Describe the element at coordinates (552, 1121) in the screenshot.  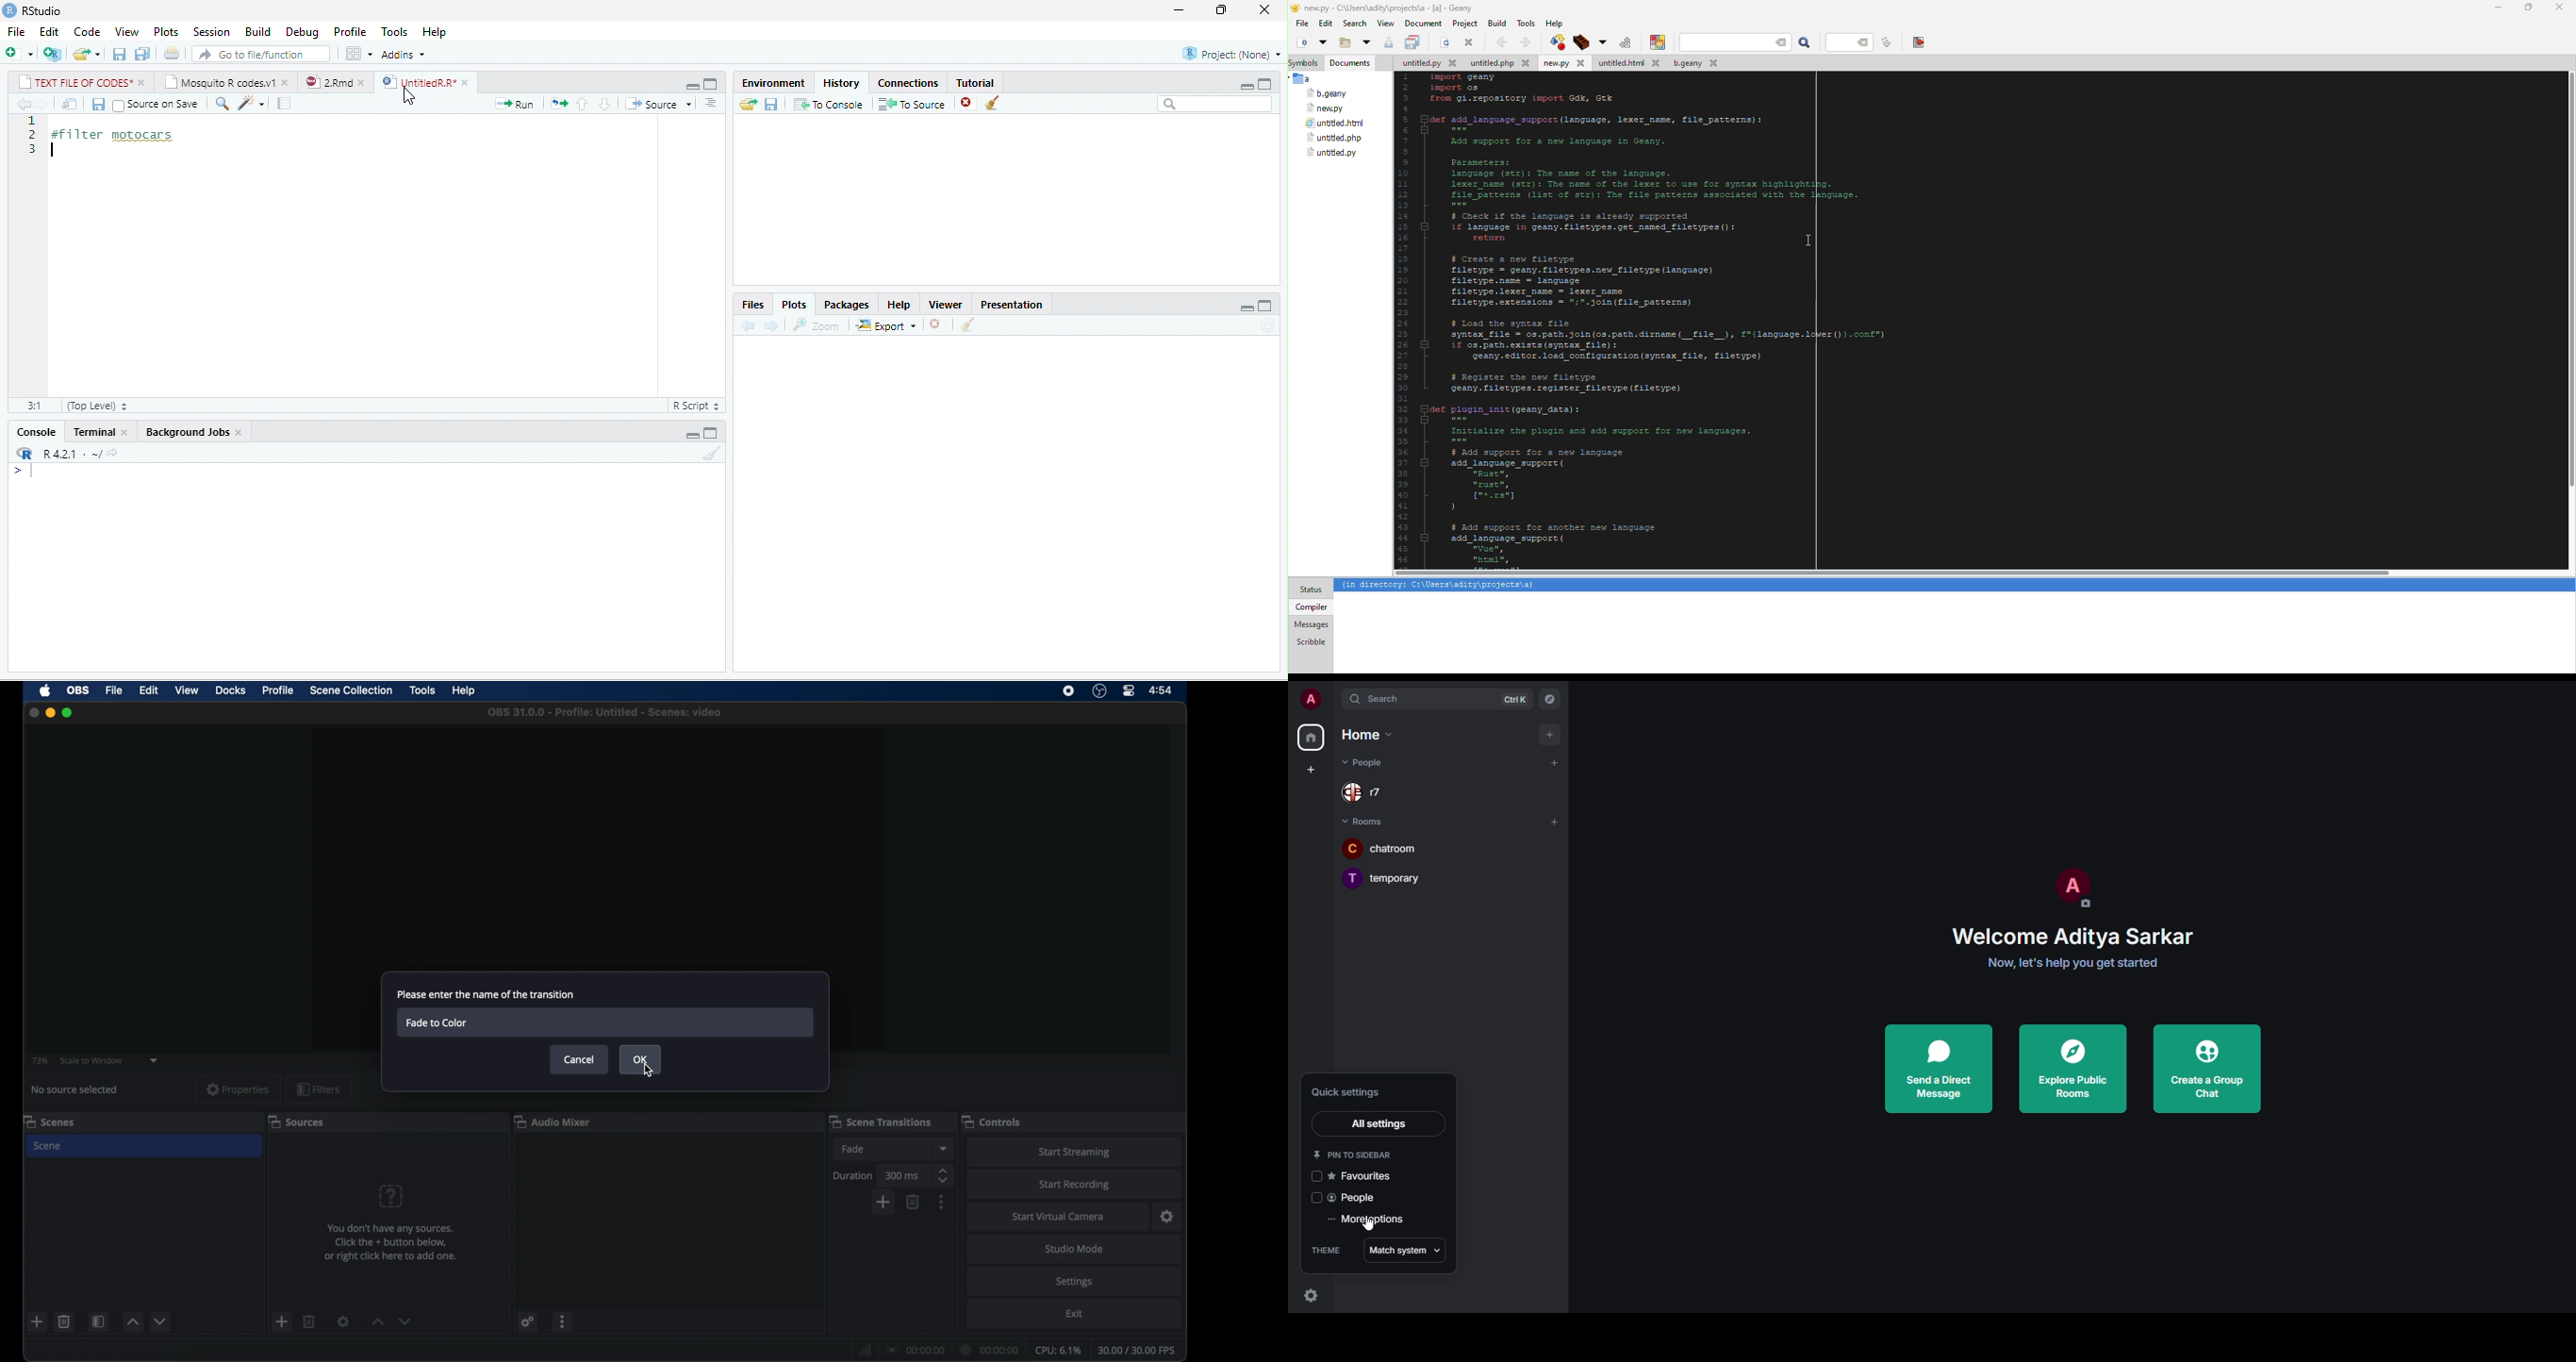
I see `audio mixer` at that location.